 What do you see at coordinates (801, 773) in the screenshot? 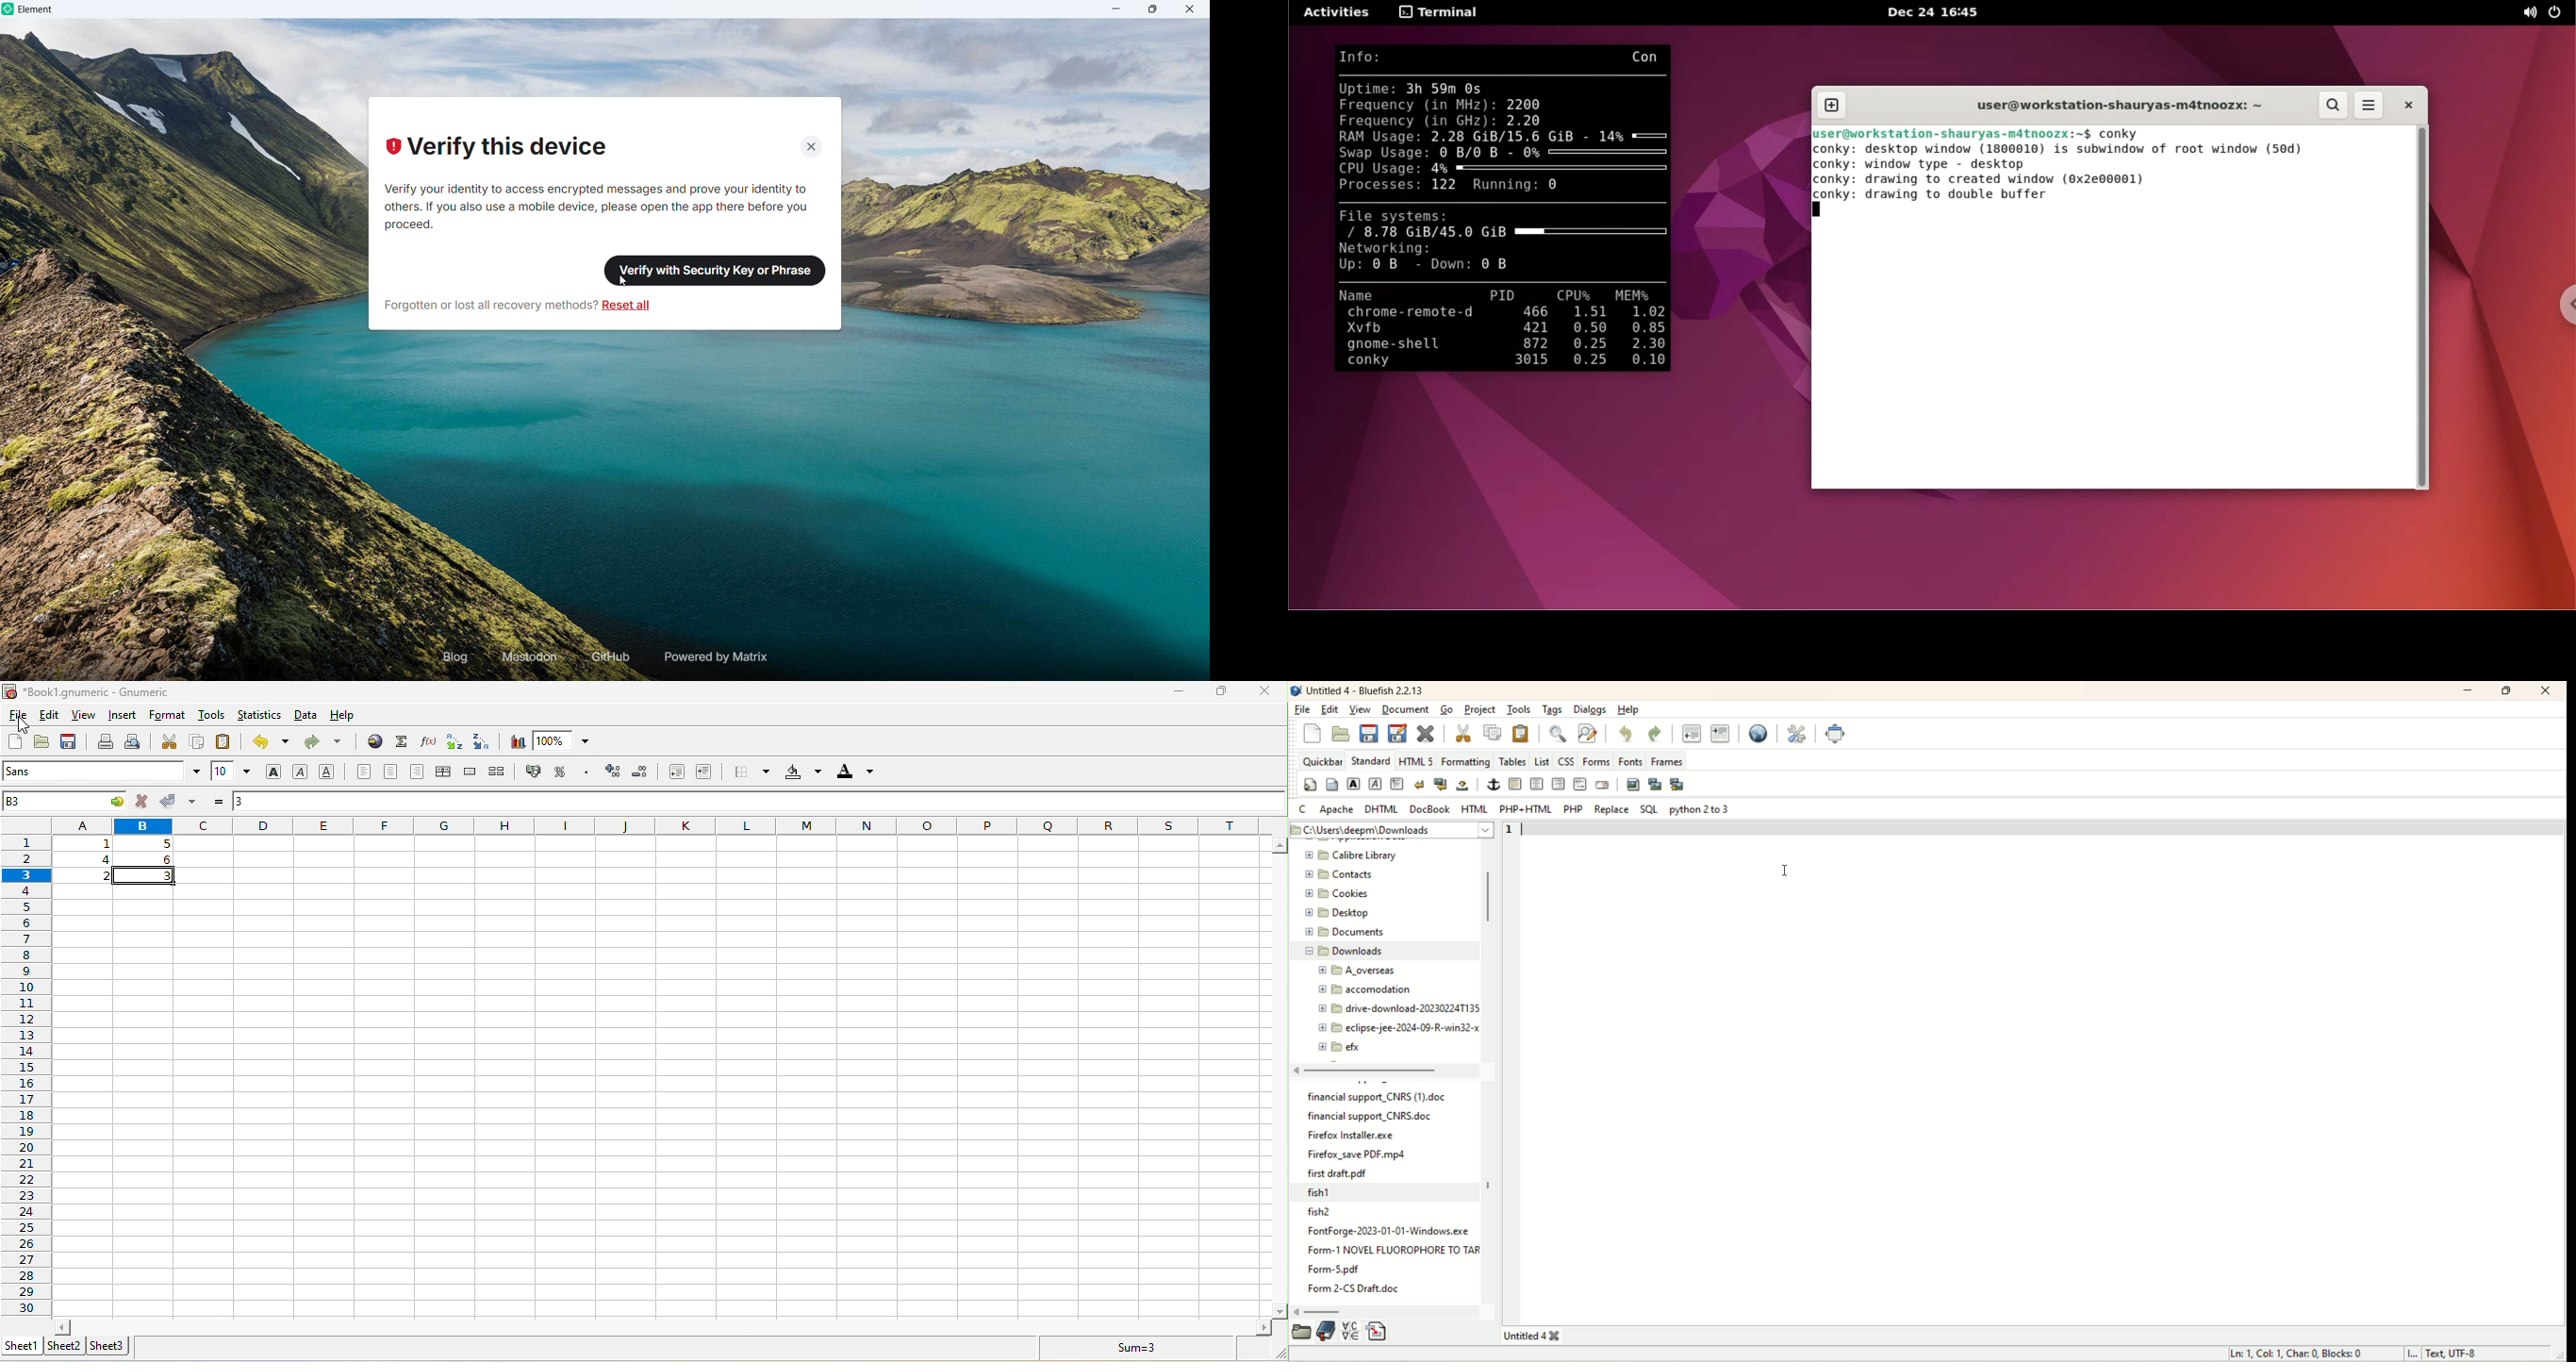
I see `background` at bounding box center [801, 773].